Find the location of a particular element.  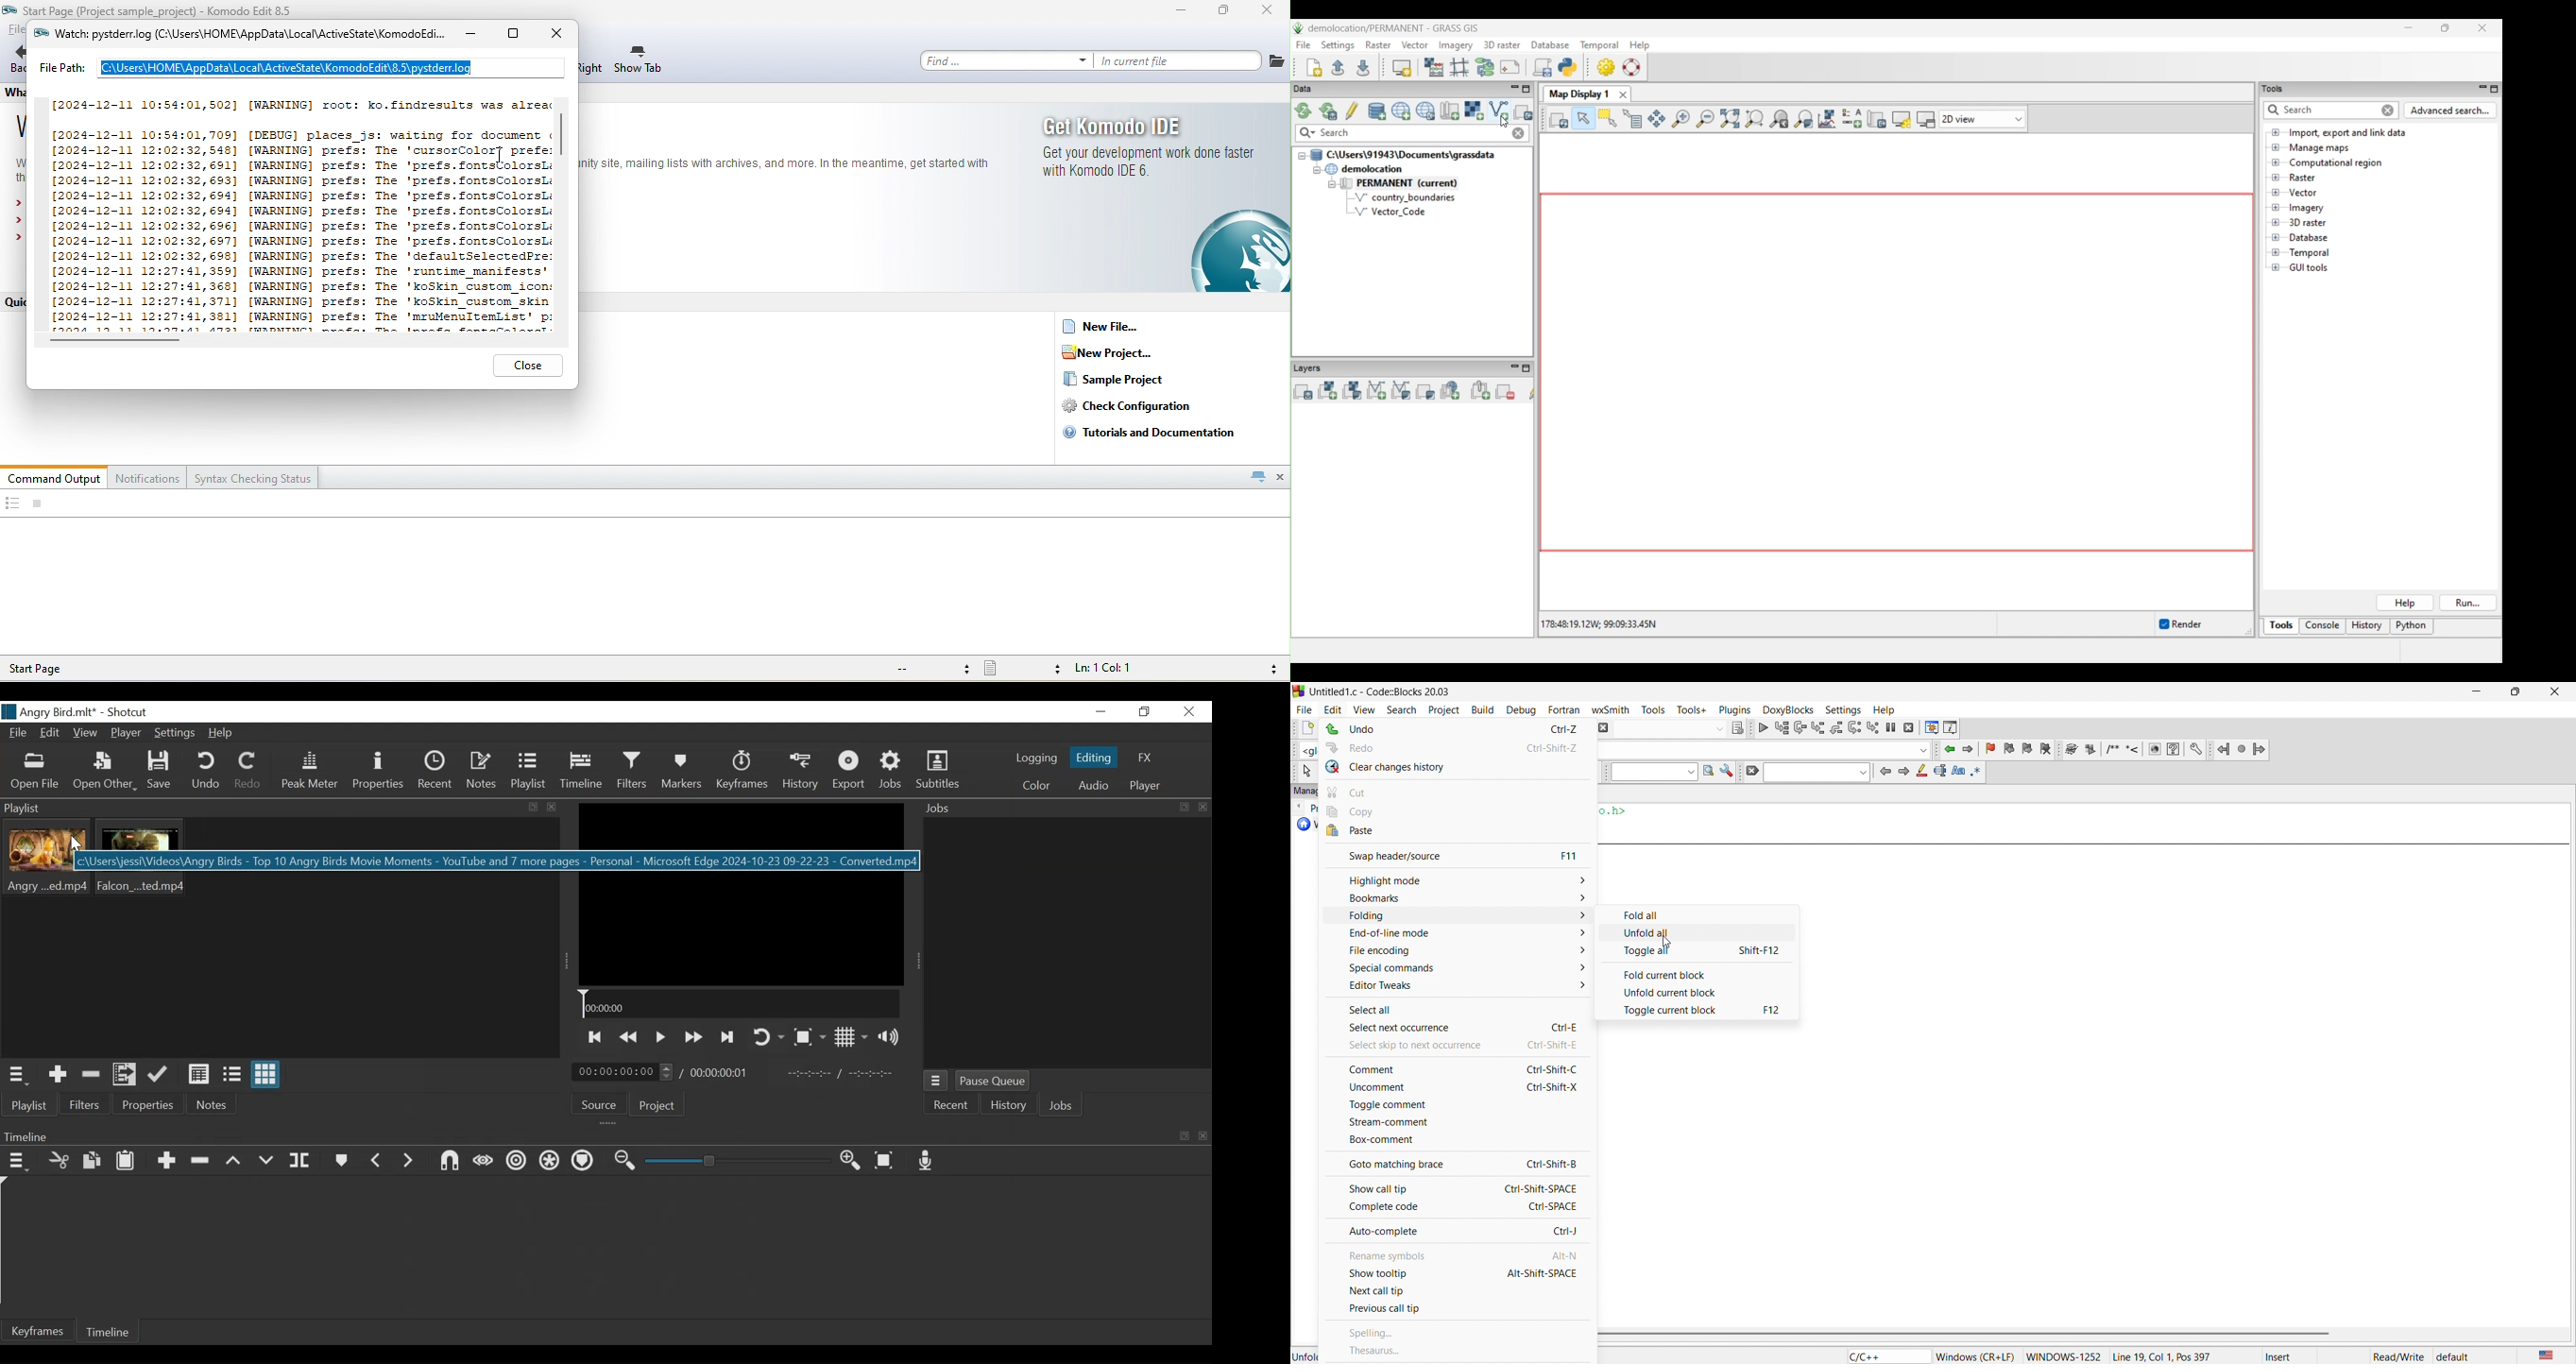

Lift is located at coordinates (237, 1161).